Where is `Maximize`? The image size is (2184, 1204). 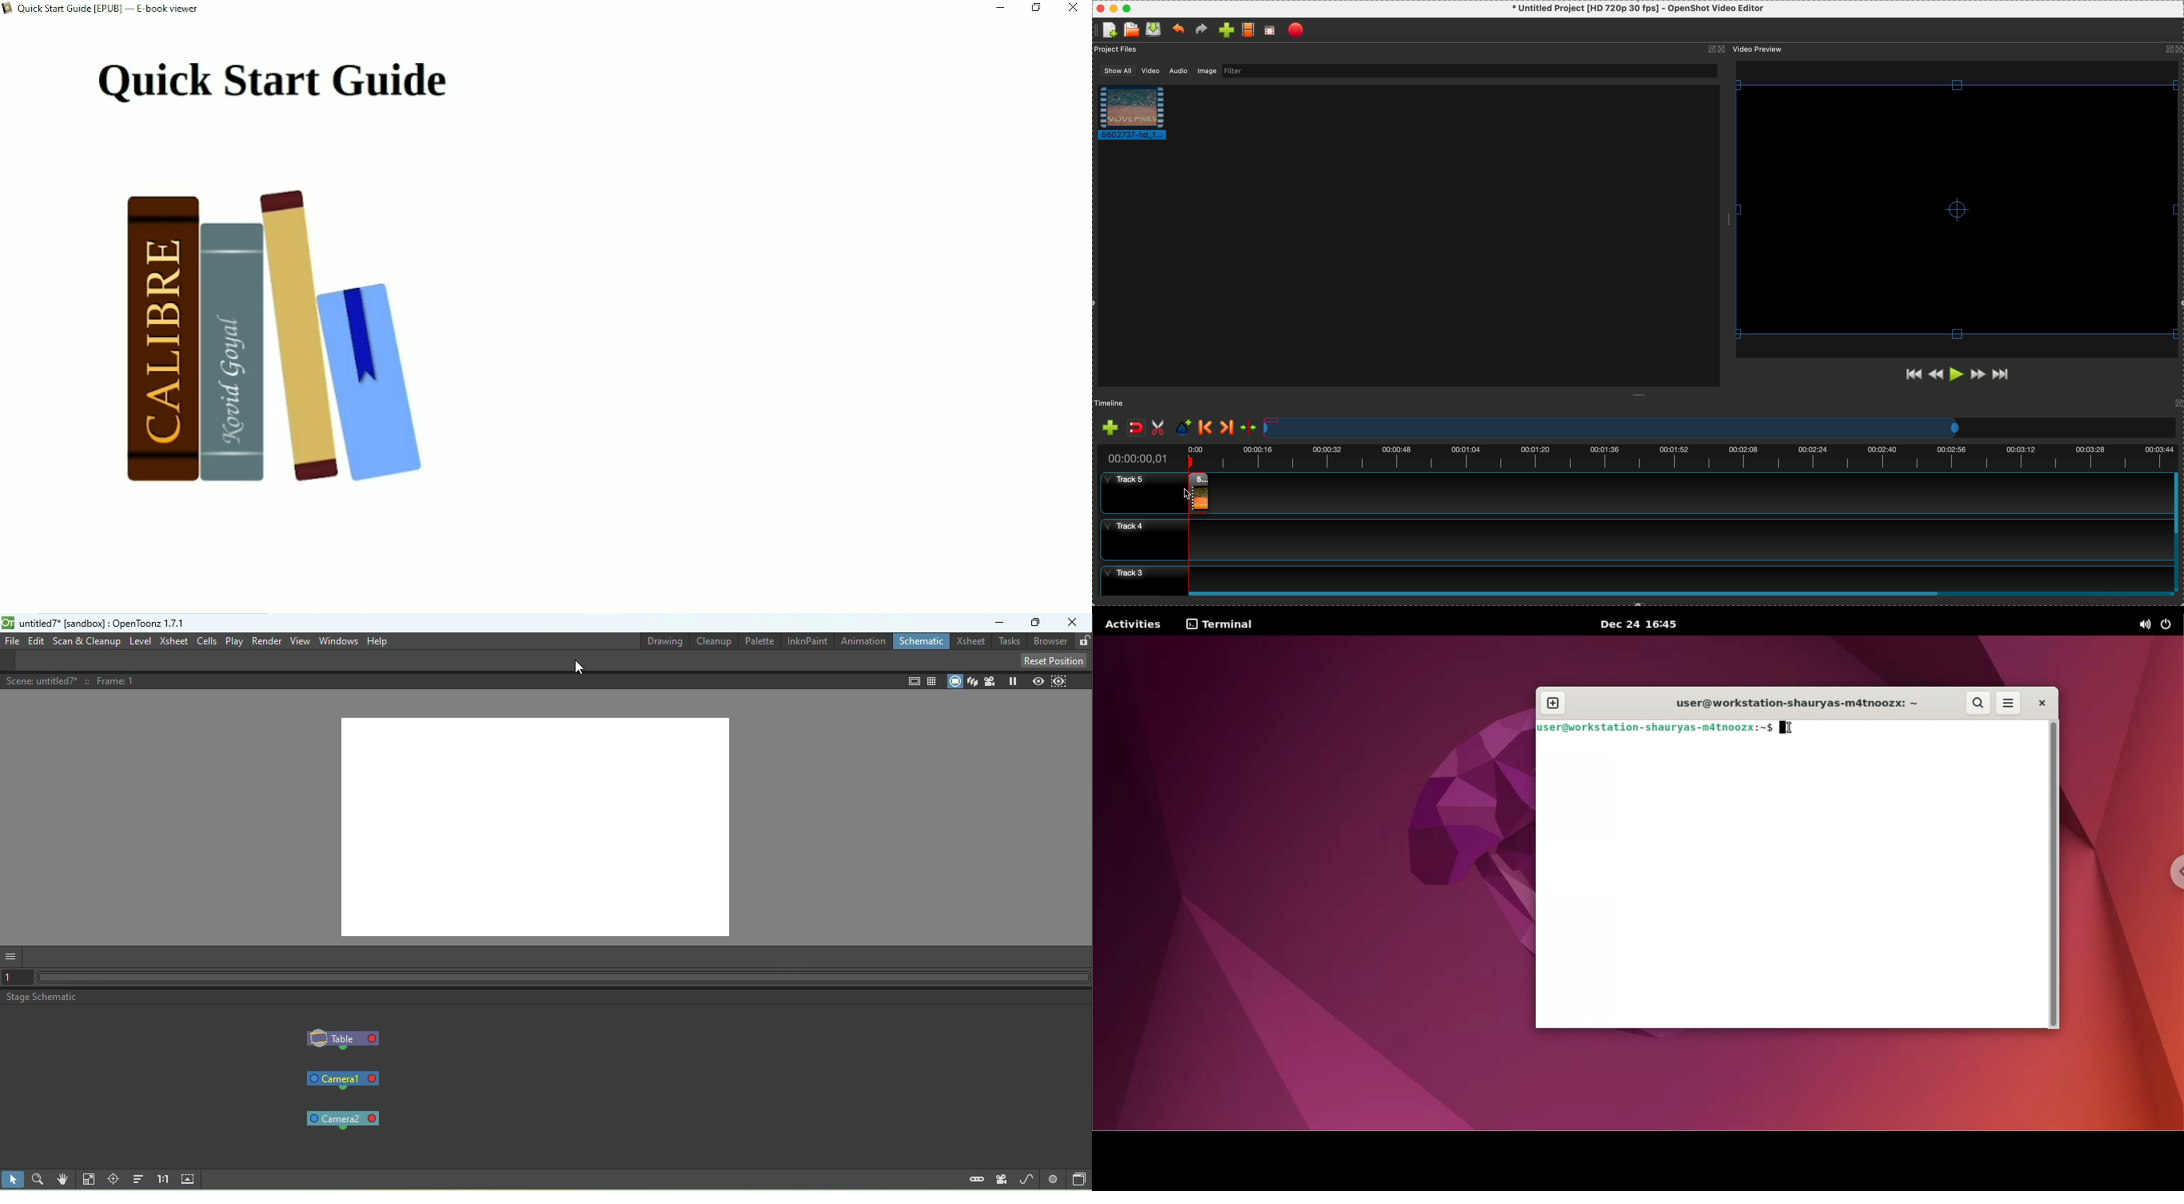 Maximize is located at coordinates (1031, 624).